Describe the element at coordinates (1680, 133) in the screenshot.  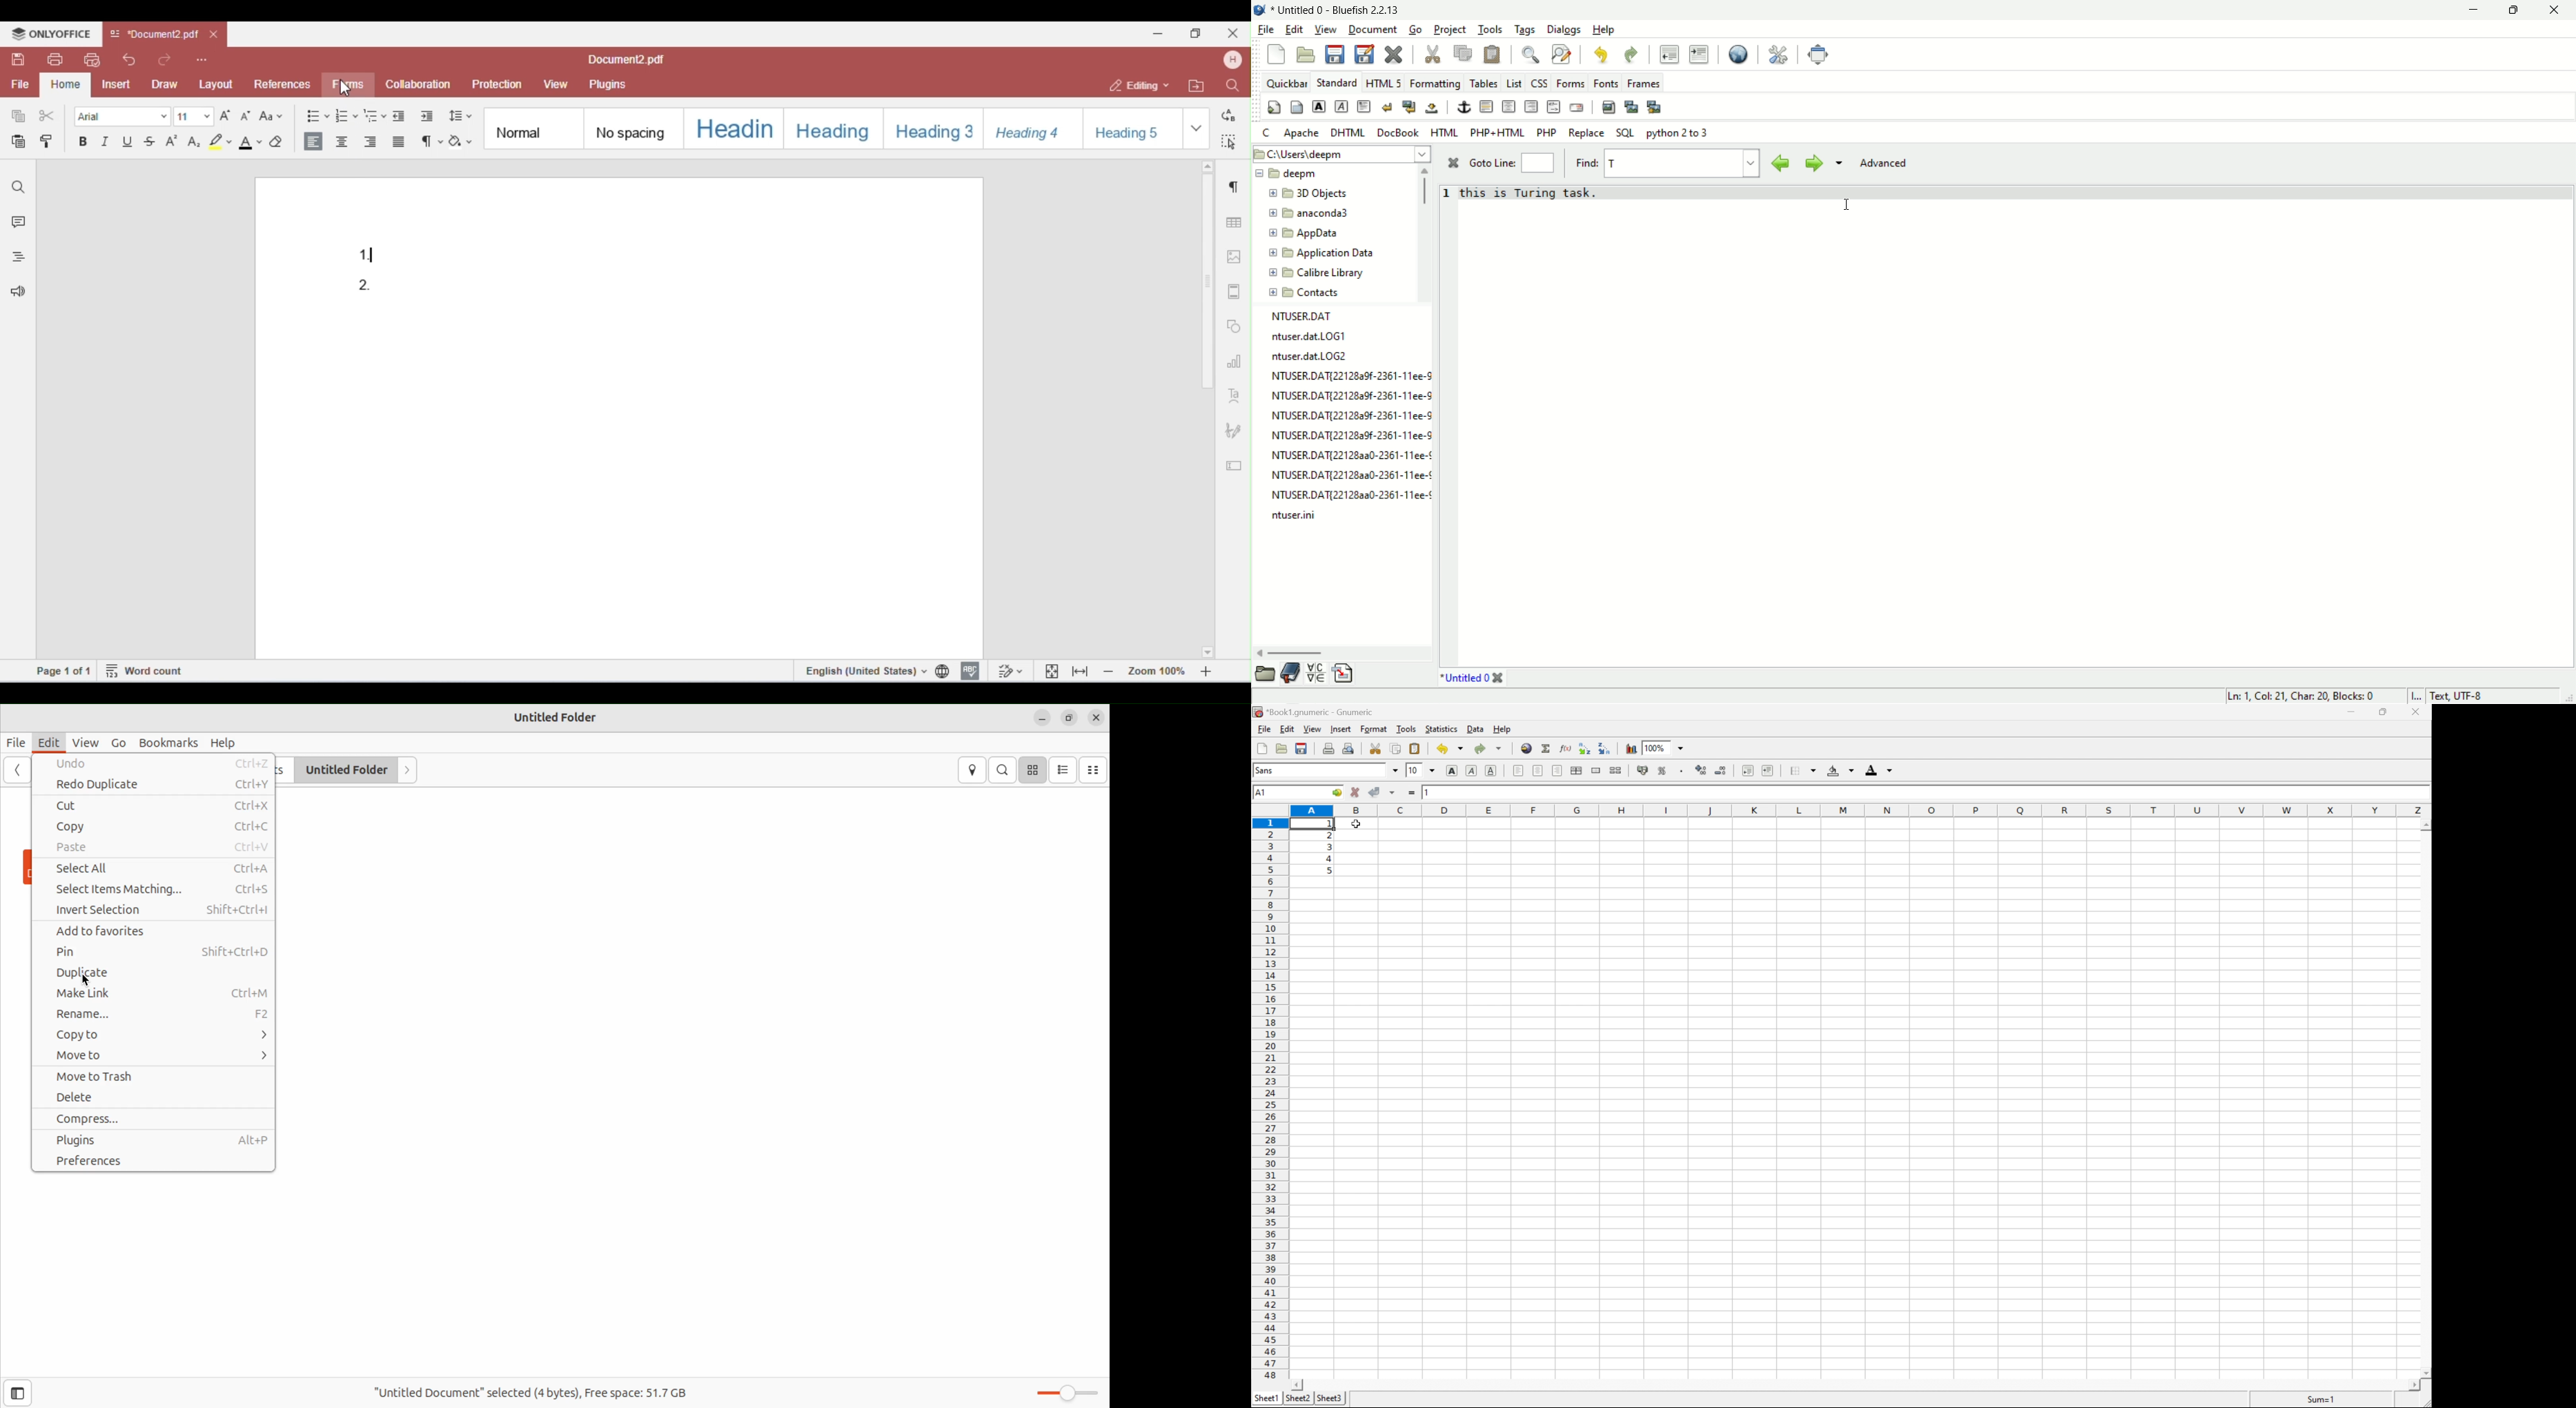
I see `python 2 to 3` at that location.